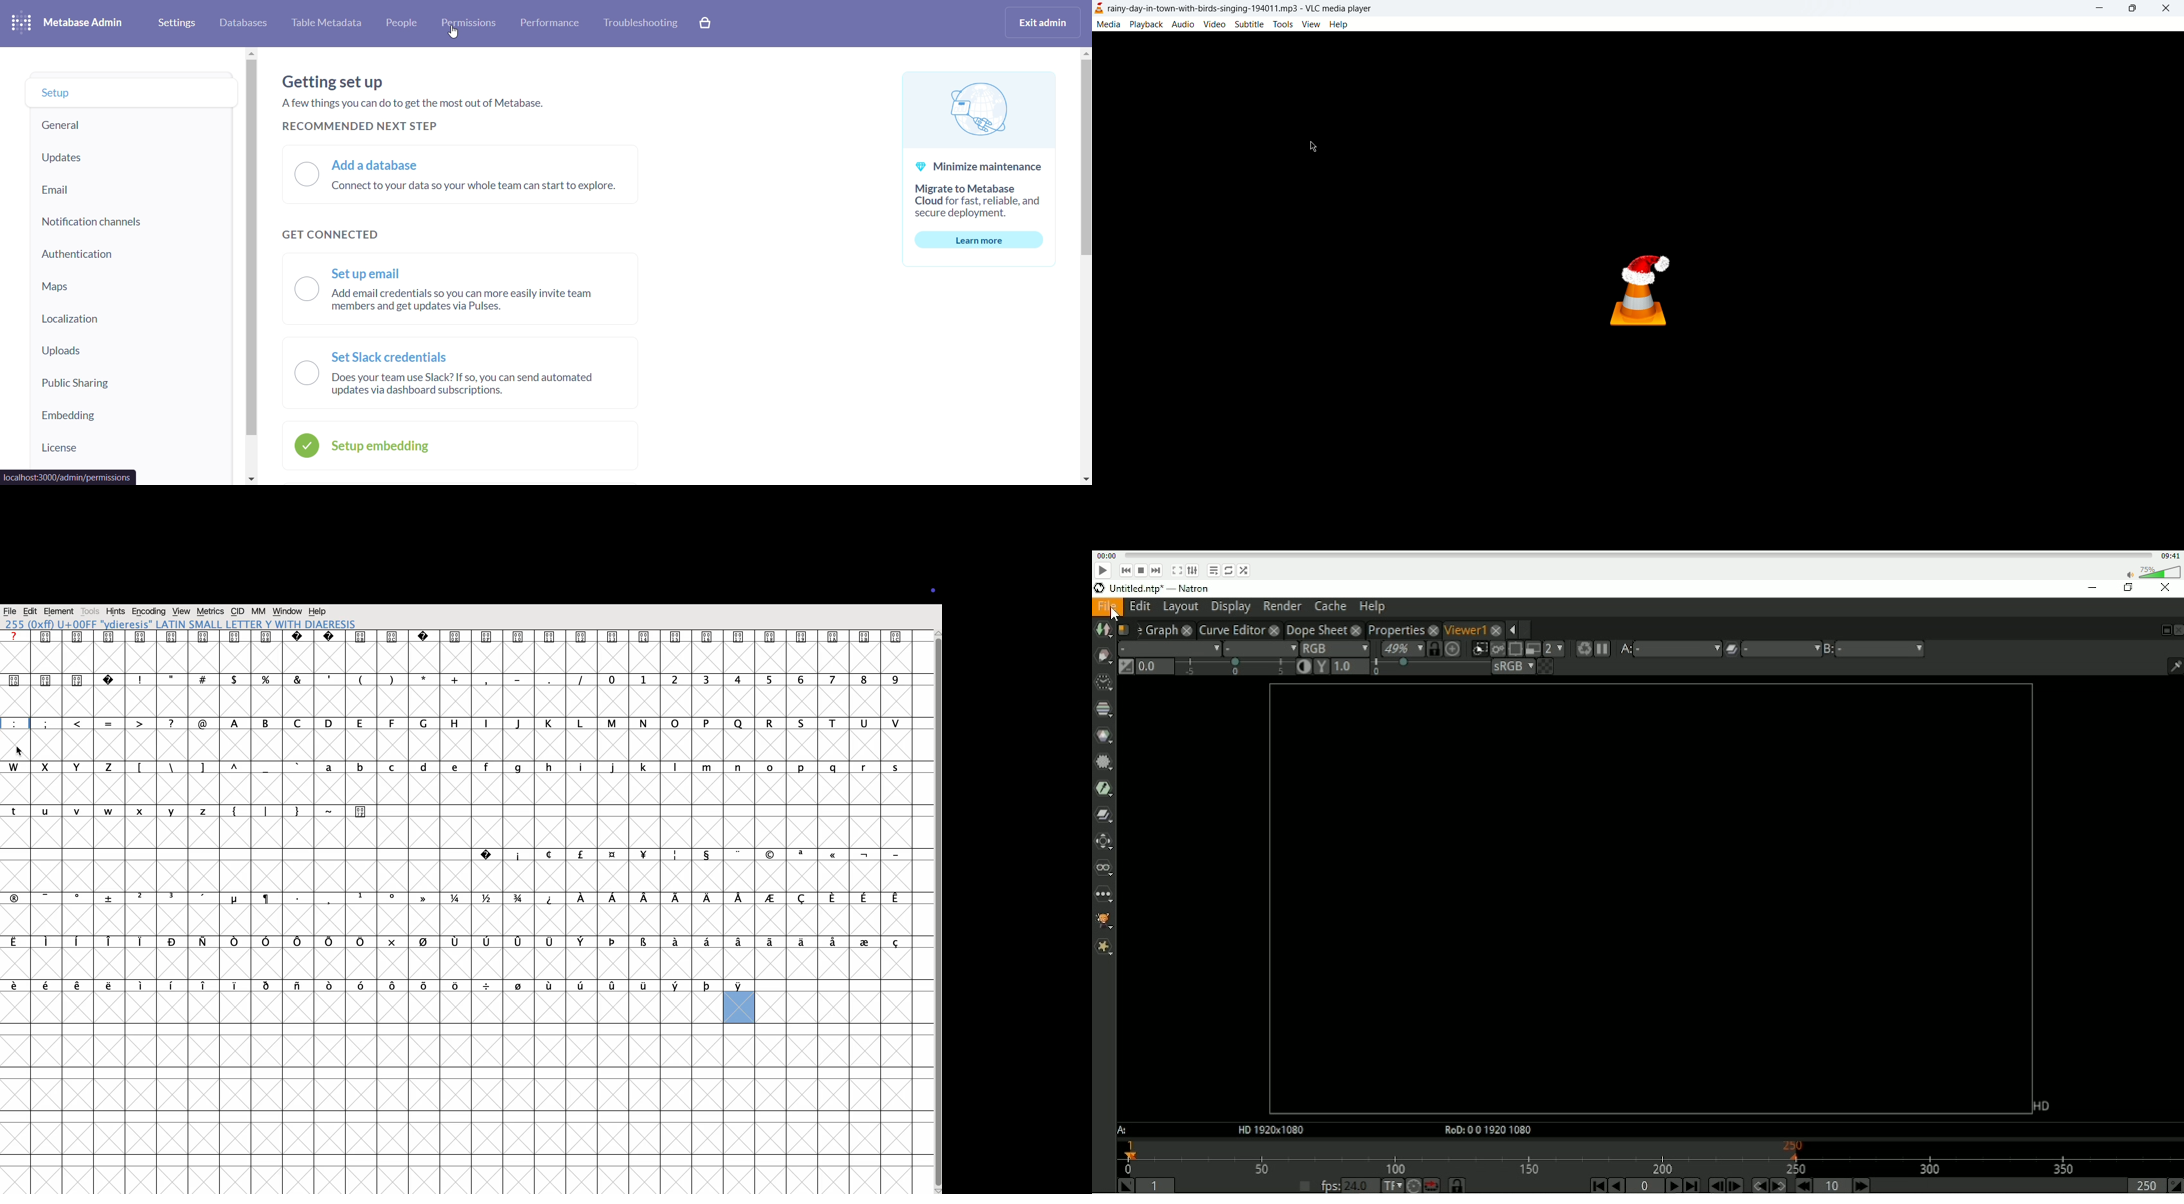 The width and height of the screenshot is (2184, 1204). What do you see at coordinates (1250, 25) in the screenshot?
I see `subtitle` at bounding box center [1250, 25].